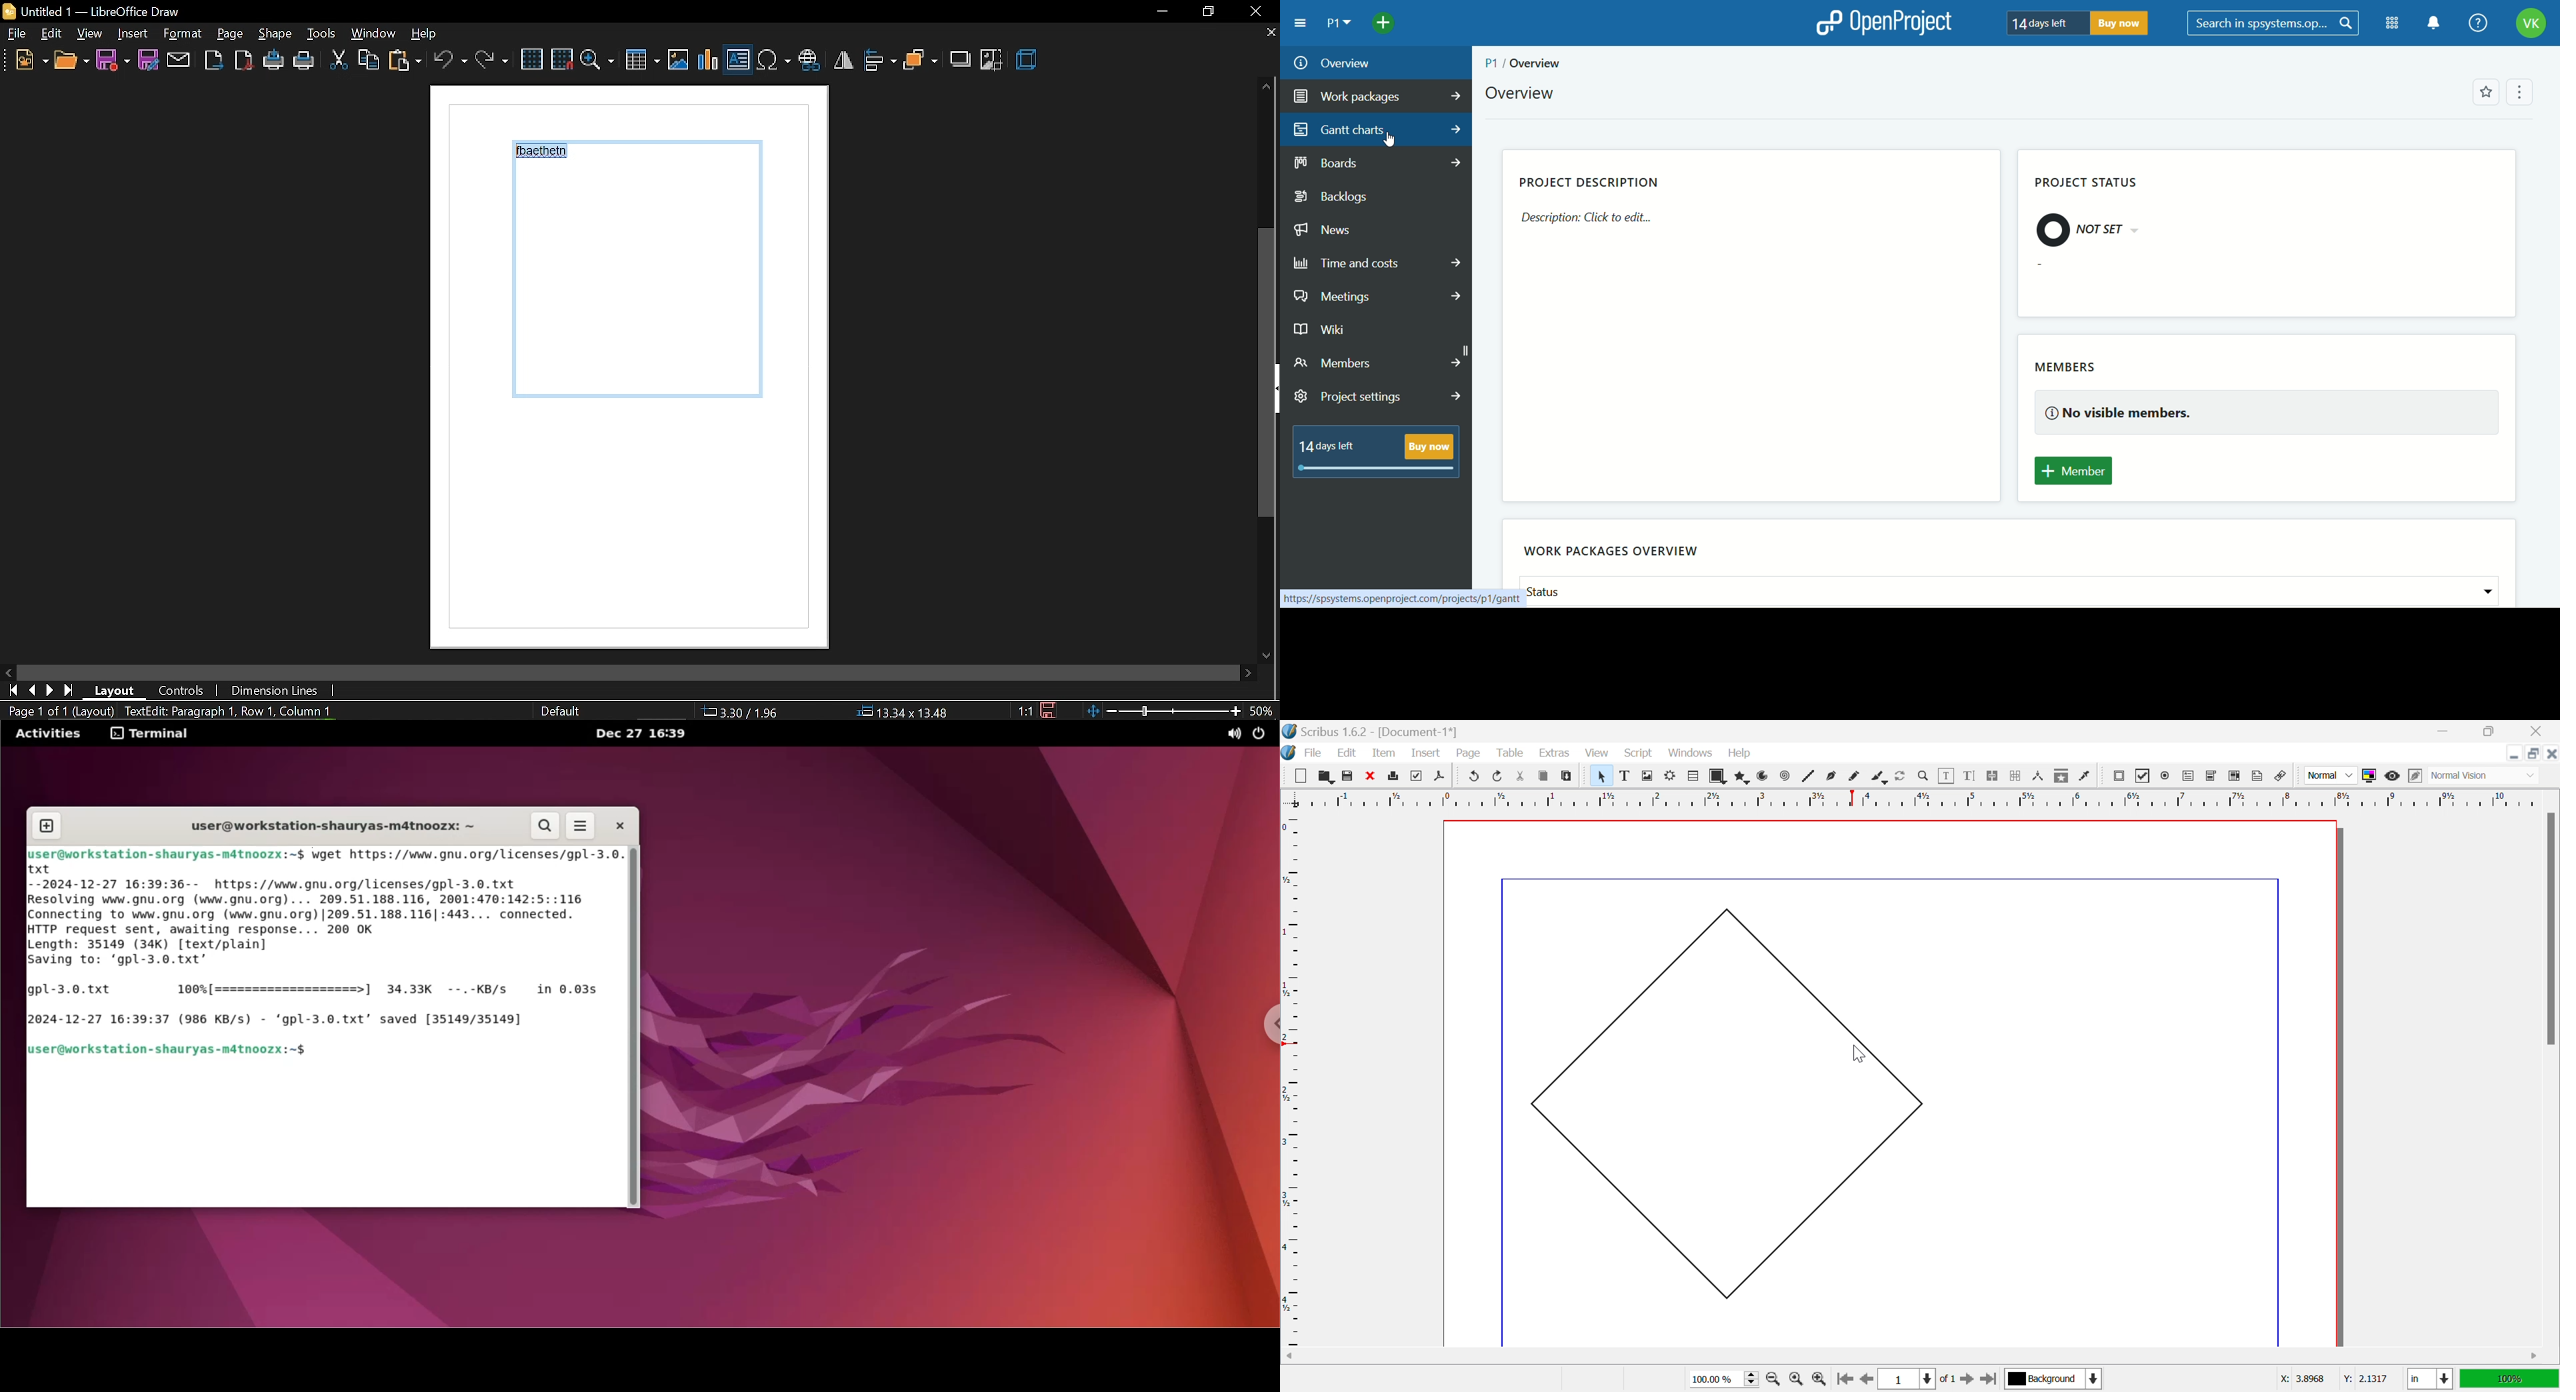  What do you see at coordinates (2431, 1380) in the screenshot?
I see `in` at bounding box center [2431, 1380].